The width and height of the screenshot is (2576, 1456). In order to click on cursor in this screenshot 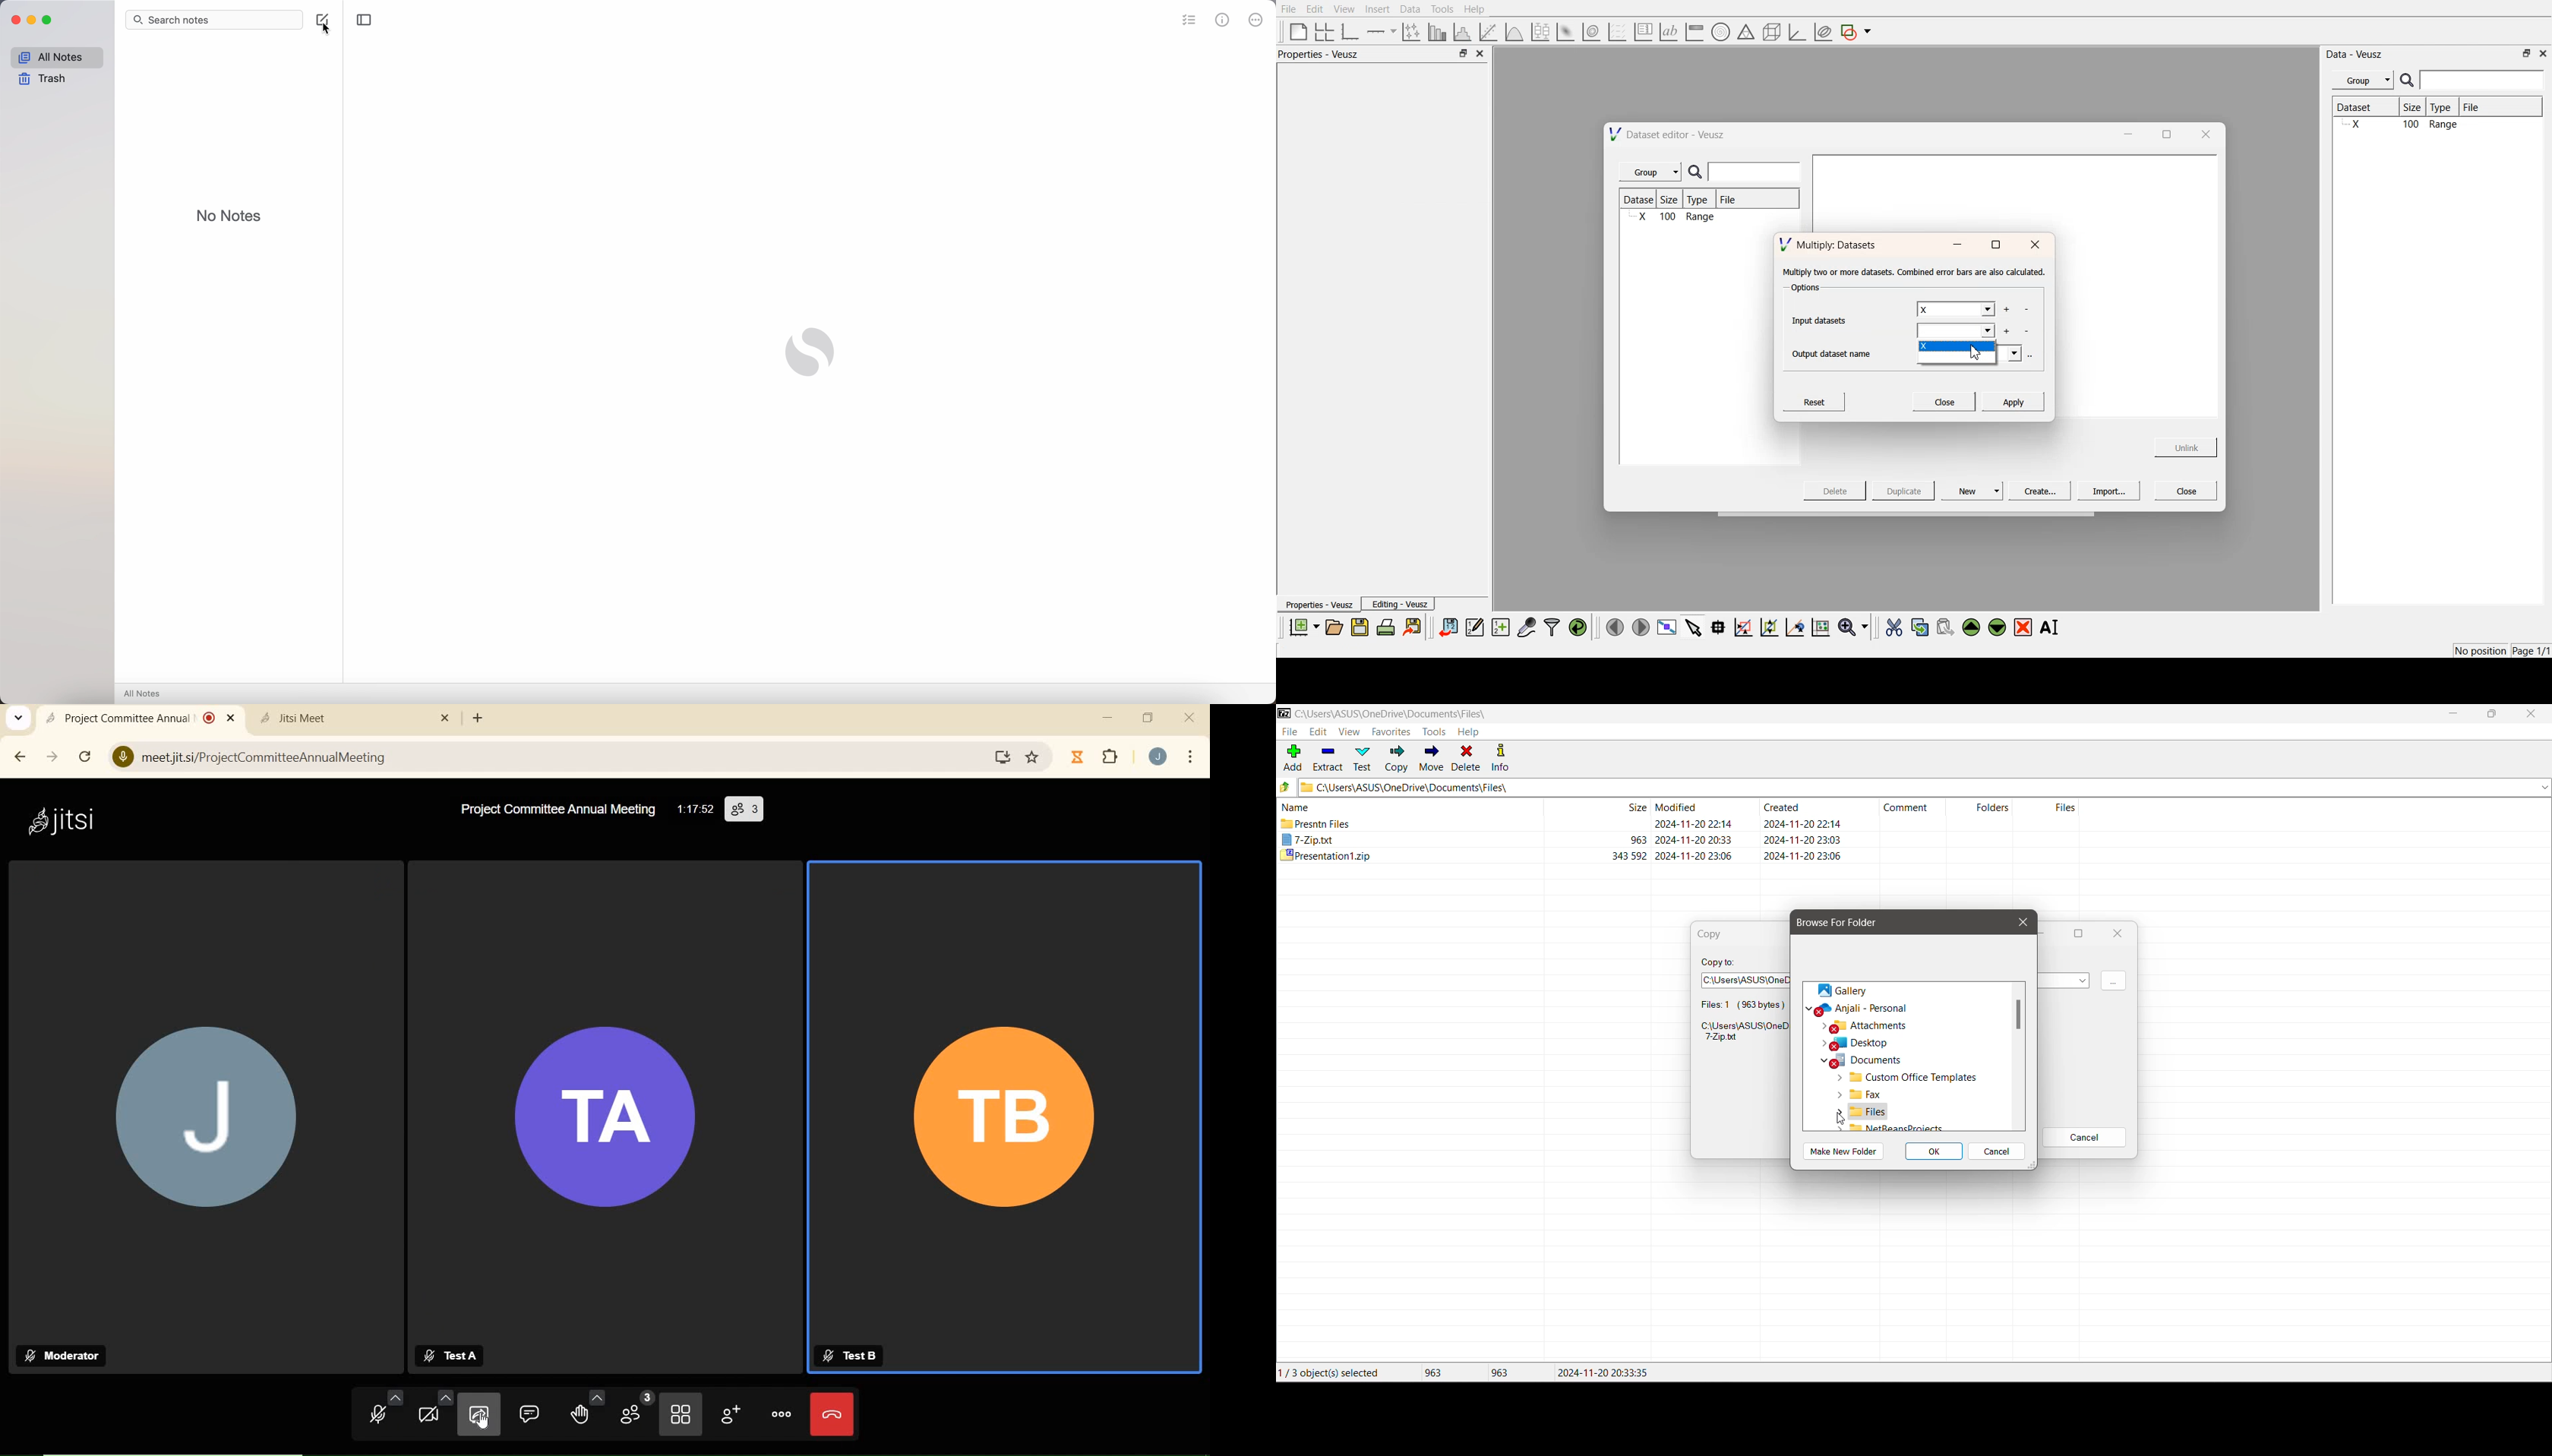, I will do `click(1978, 355)`.